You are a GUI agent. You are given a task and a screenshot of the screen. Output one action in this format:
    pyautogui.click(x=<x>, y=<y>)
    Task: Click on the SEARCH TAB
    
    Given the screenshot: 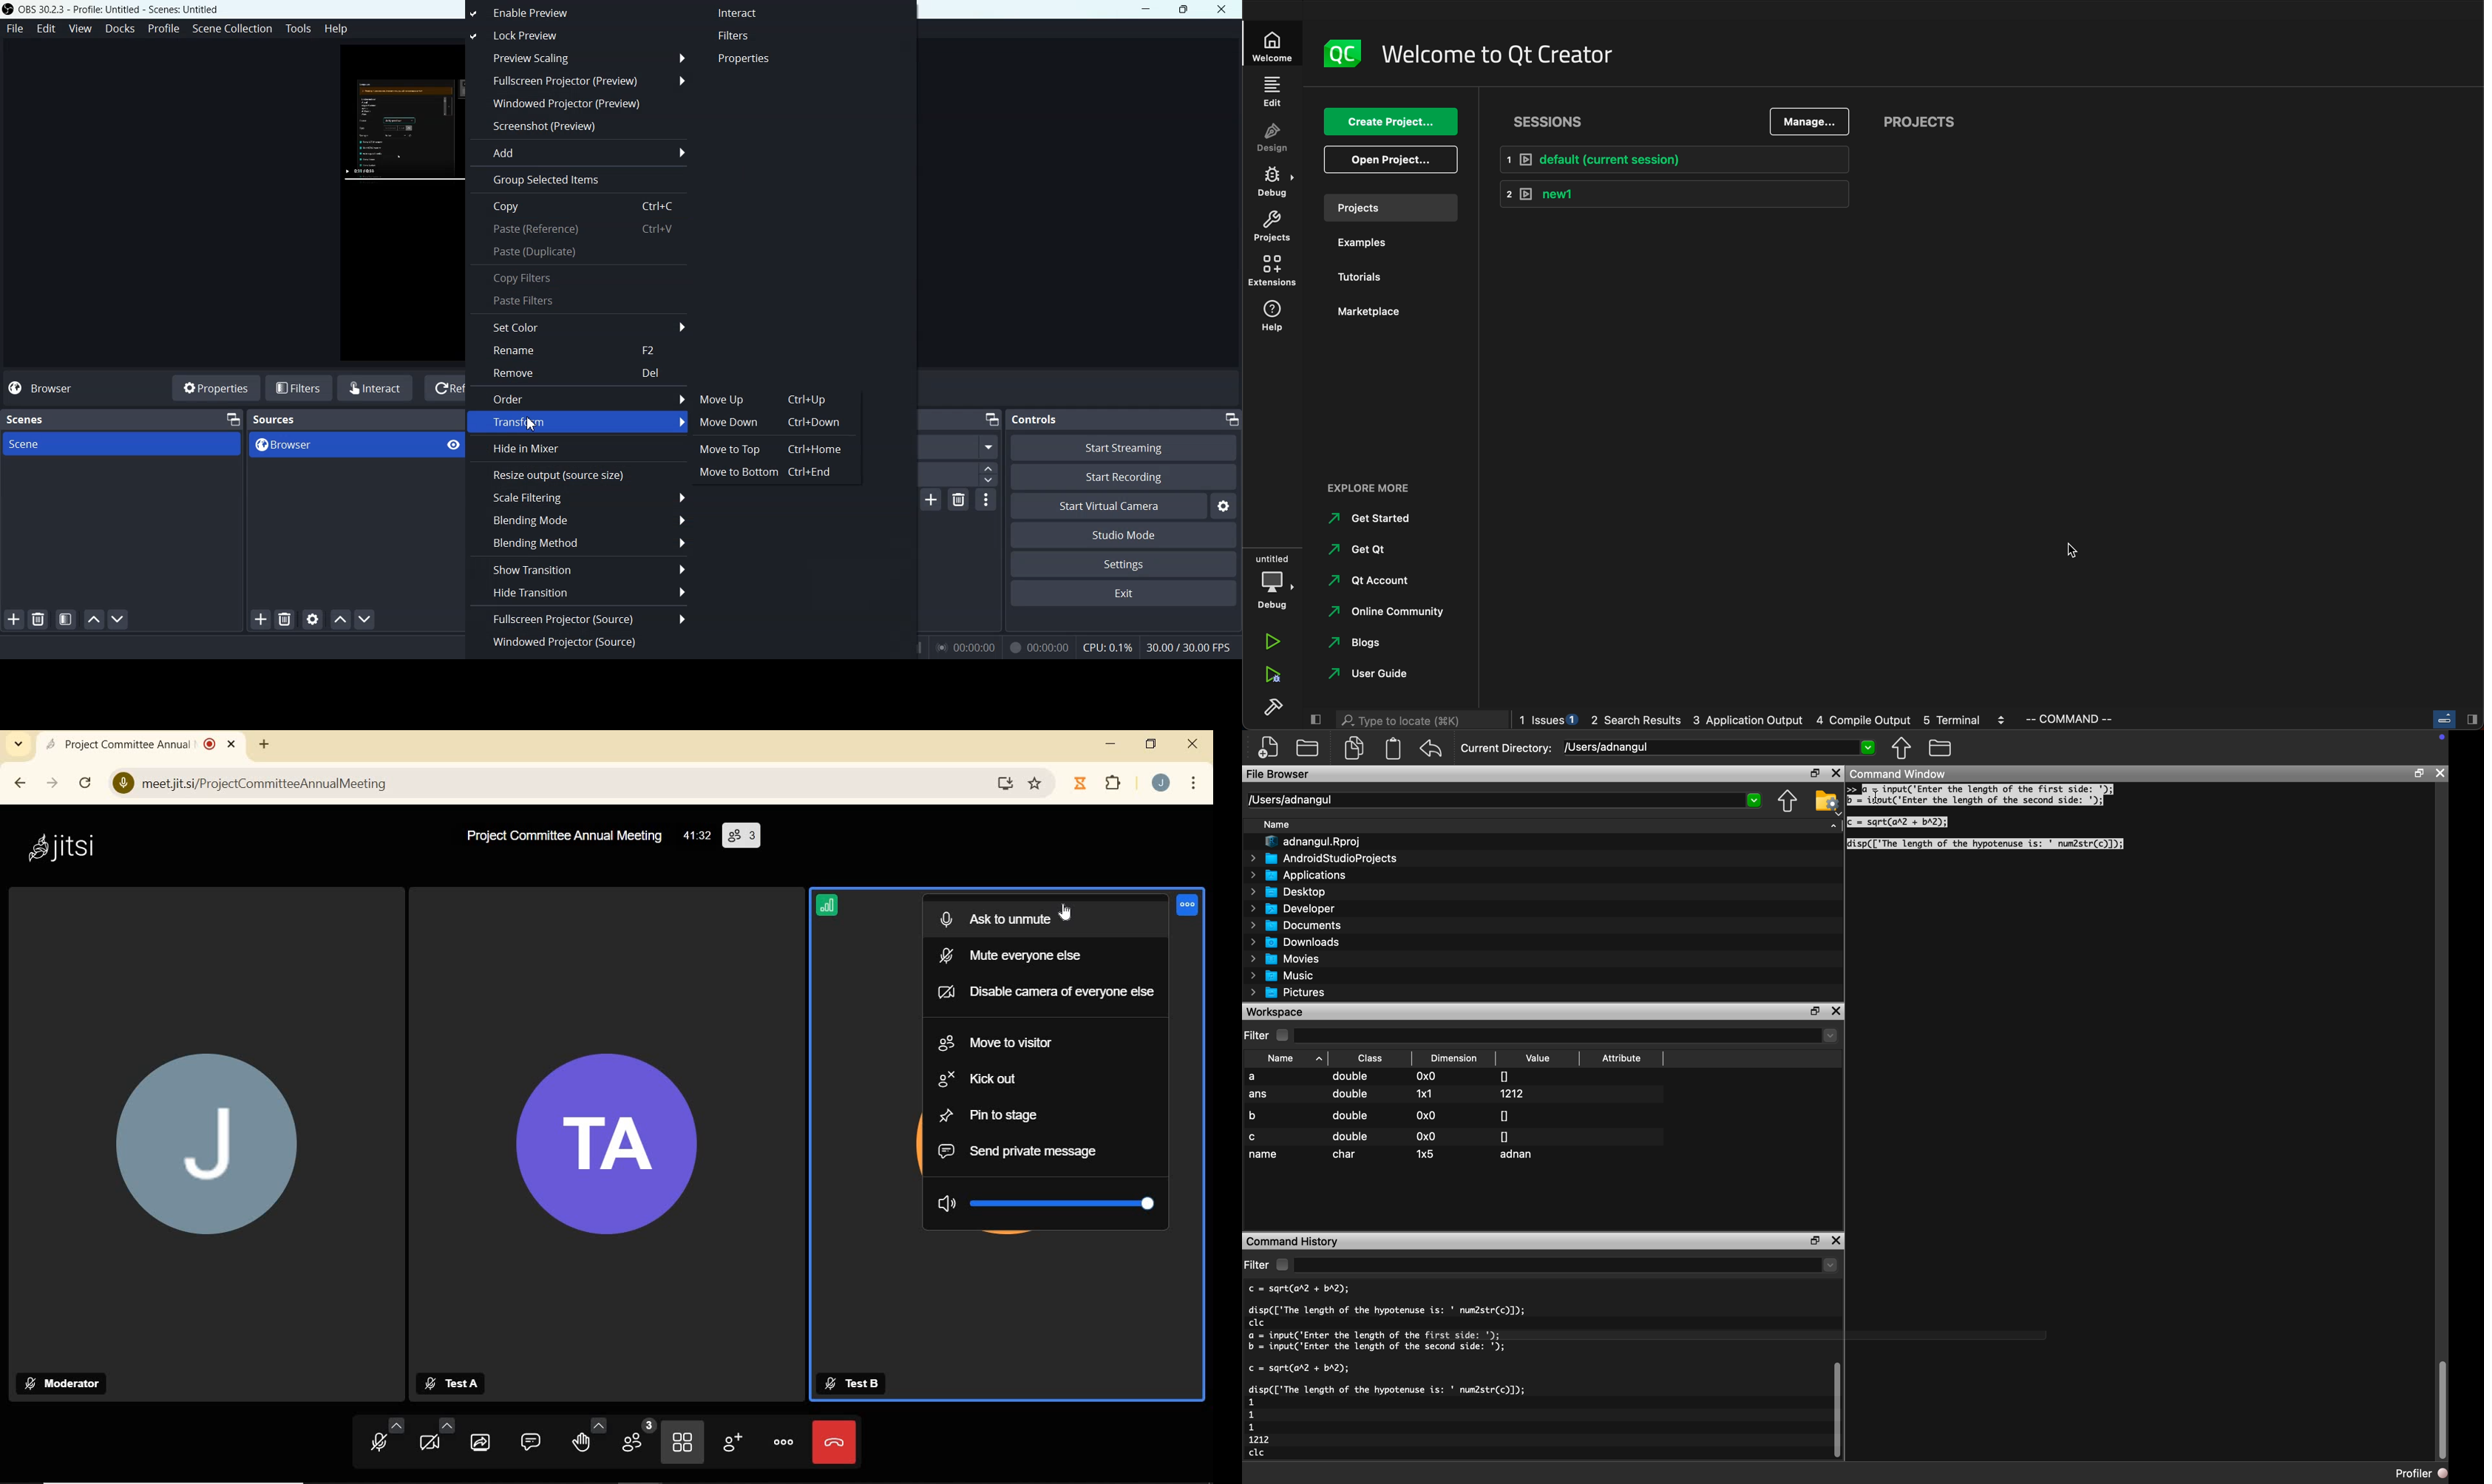 What is the action you would take?
    pyautogui.click(x=19, y=746)
    